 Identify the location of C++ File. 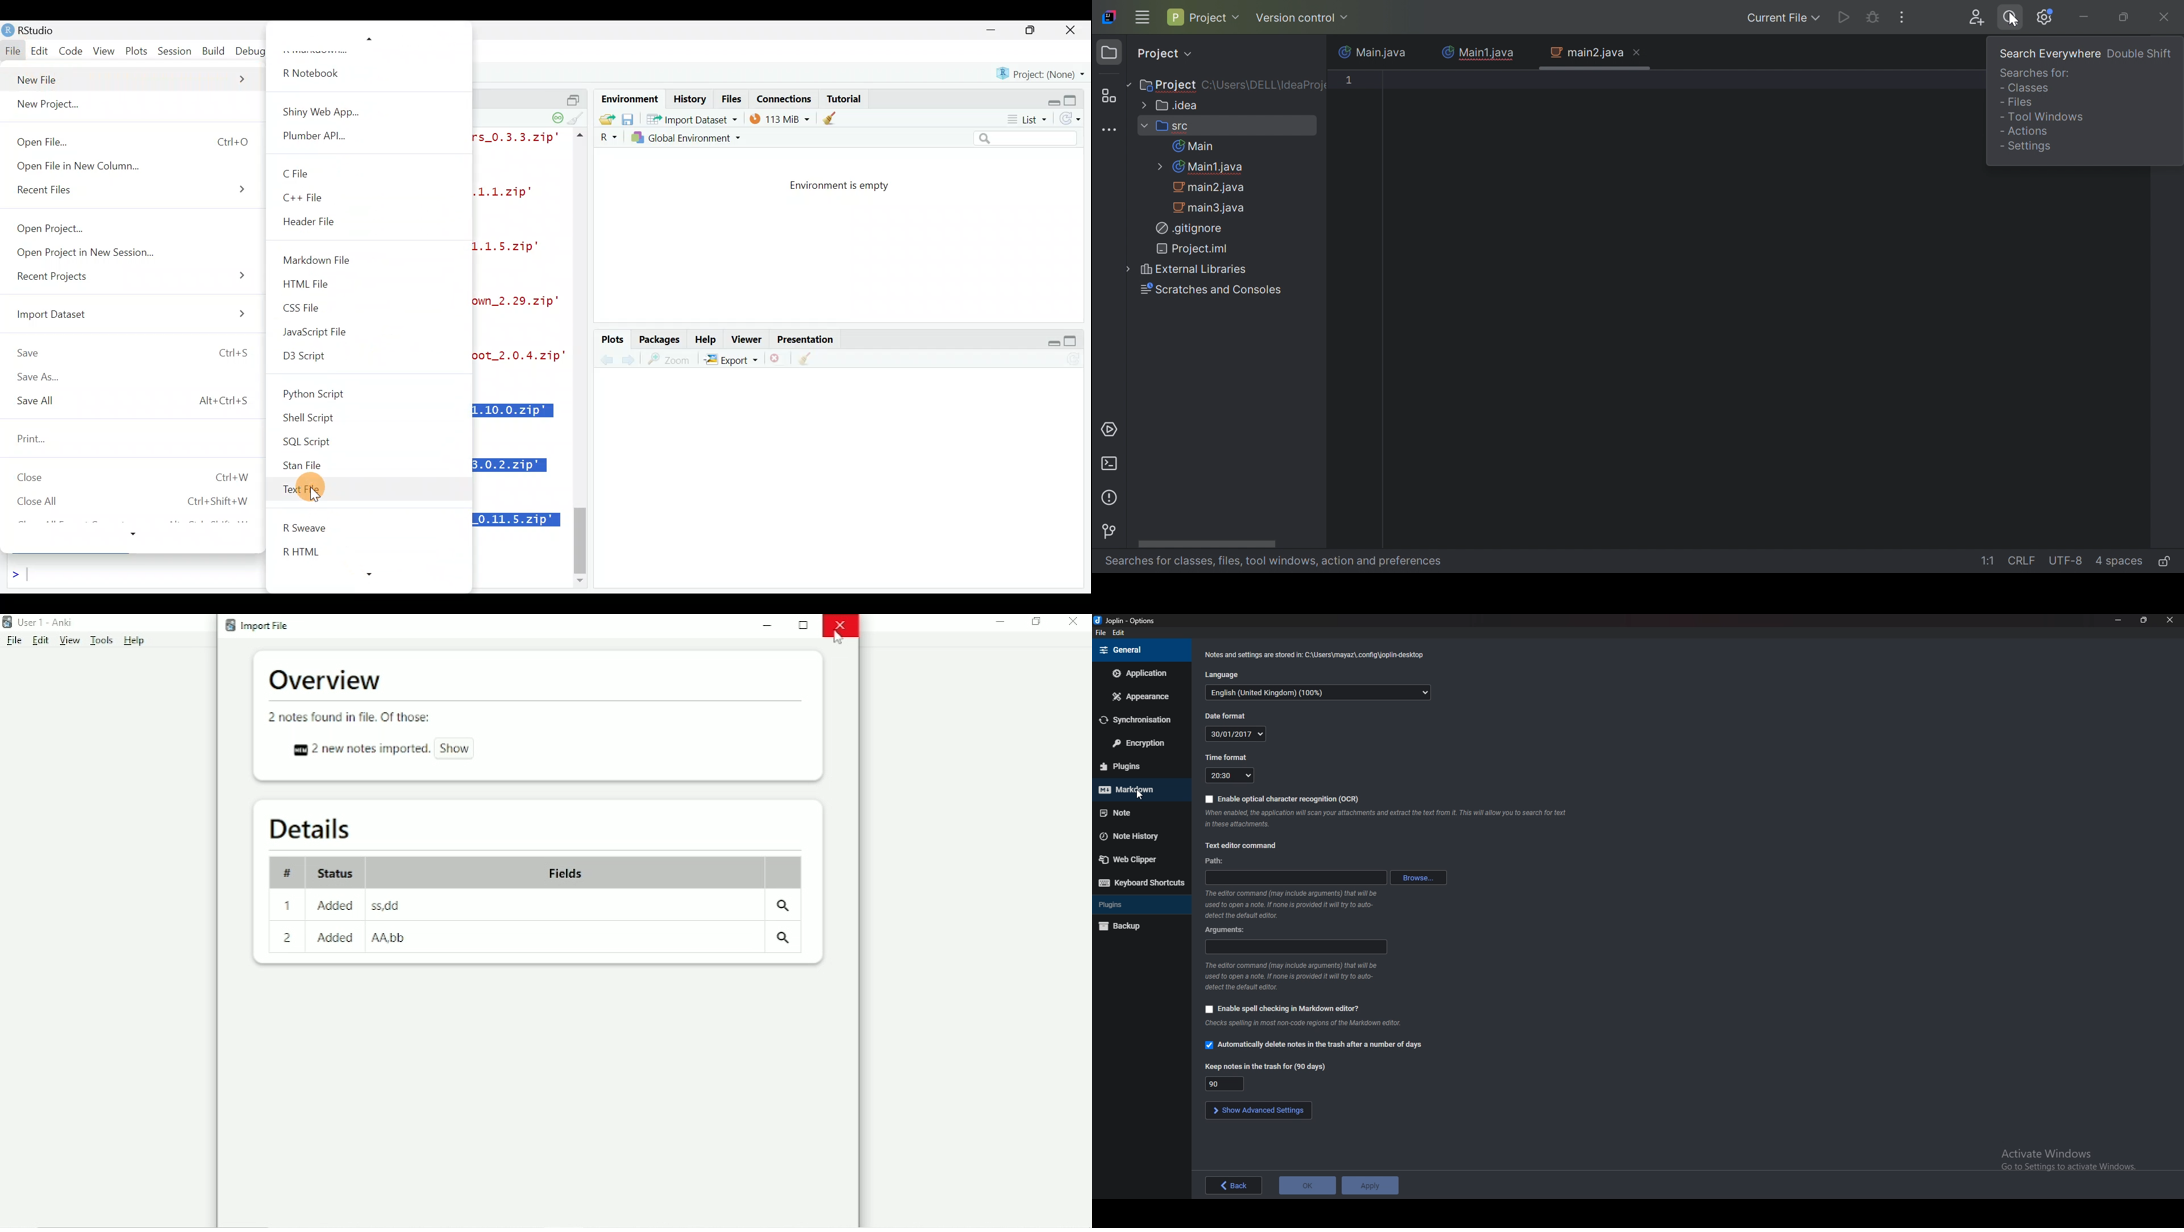
(314, 198).